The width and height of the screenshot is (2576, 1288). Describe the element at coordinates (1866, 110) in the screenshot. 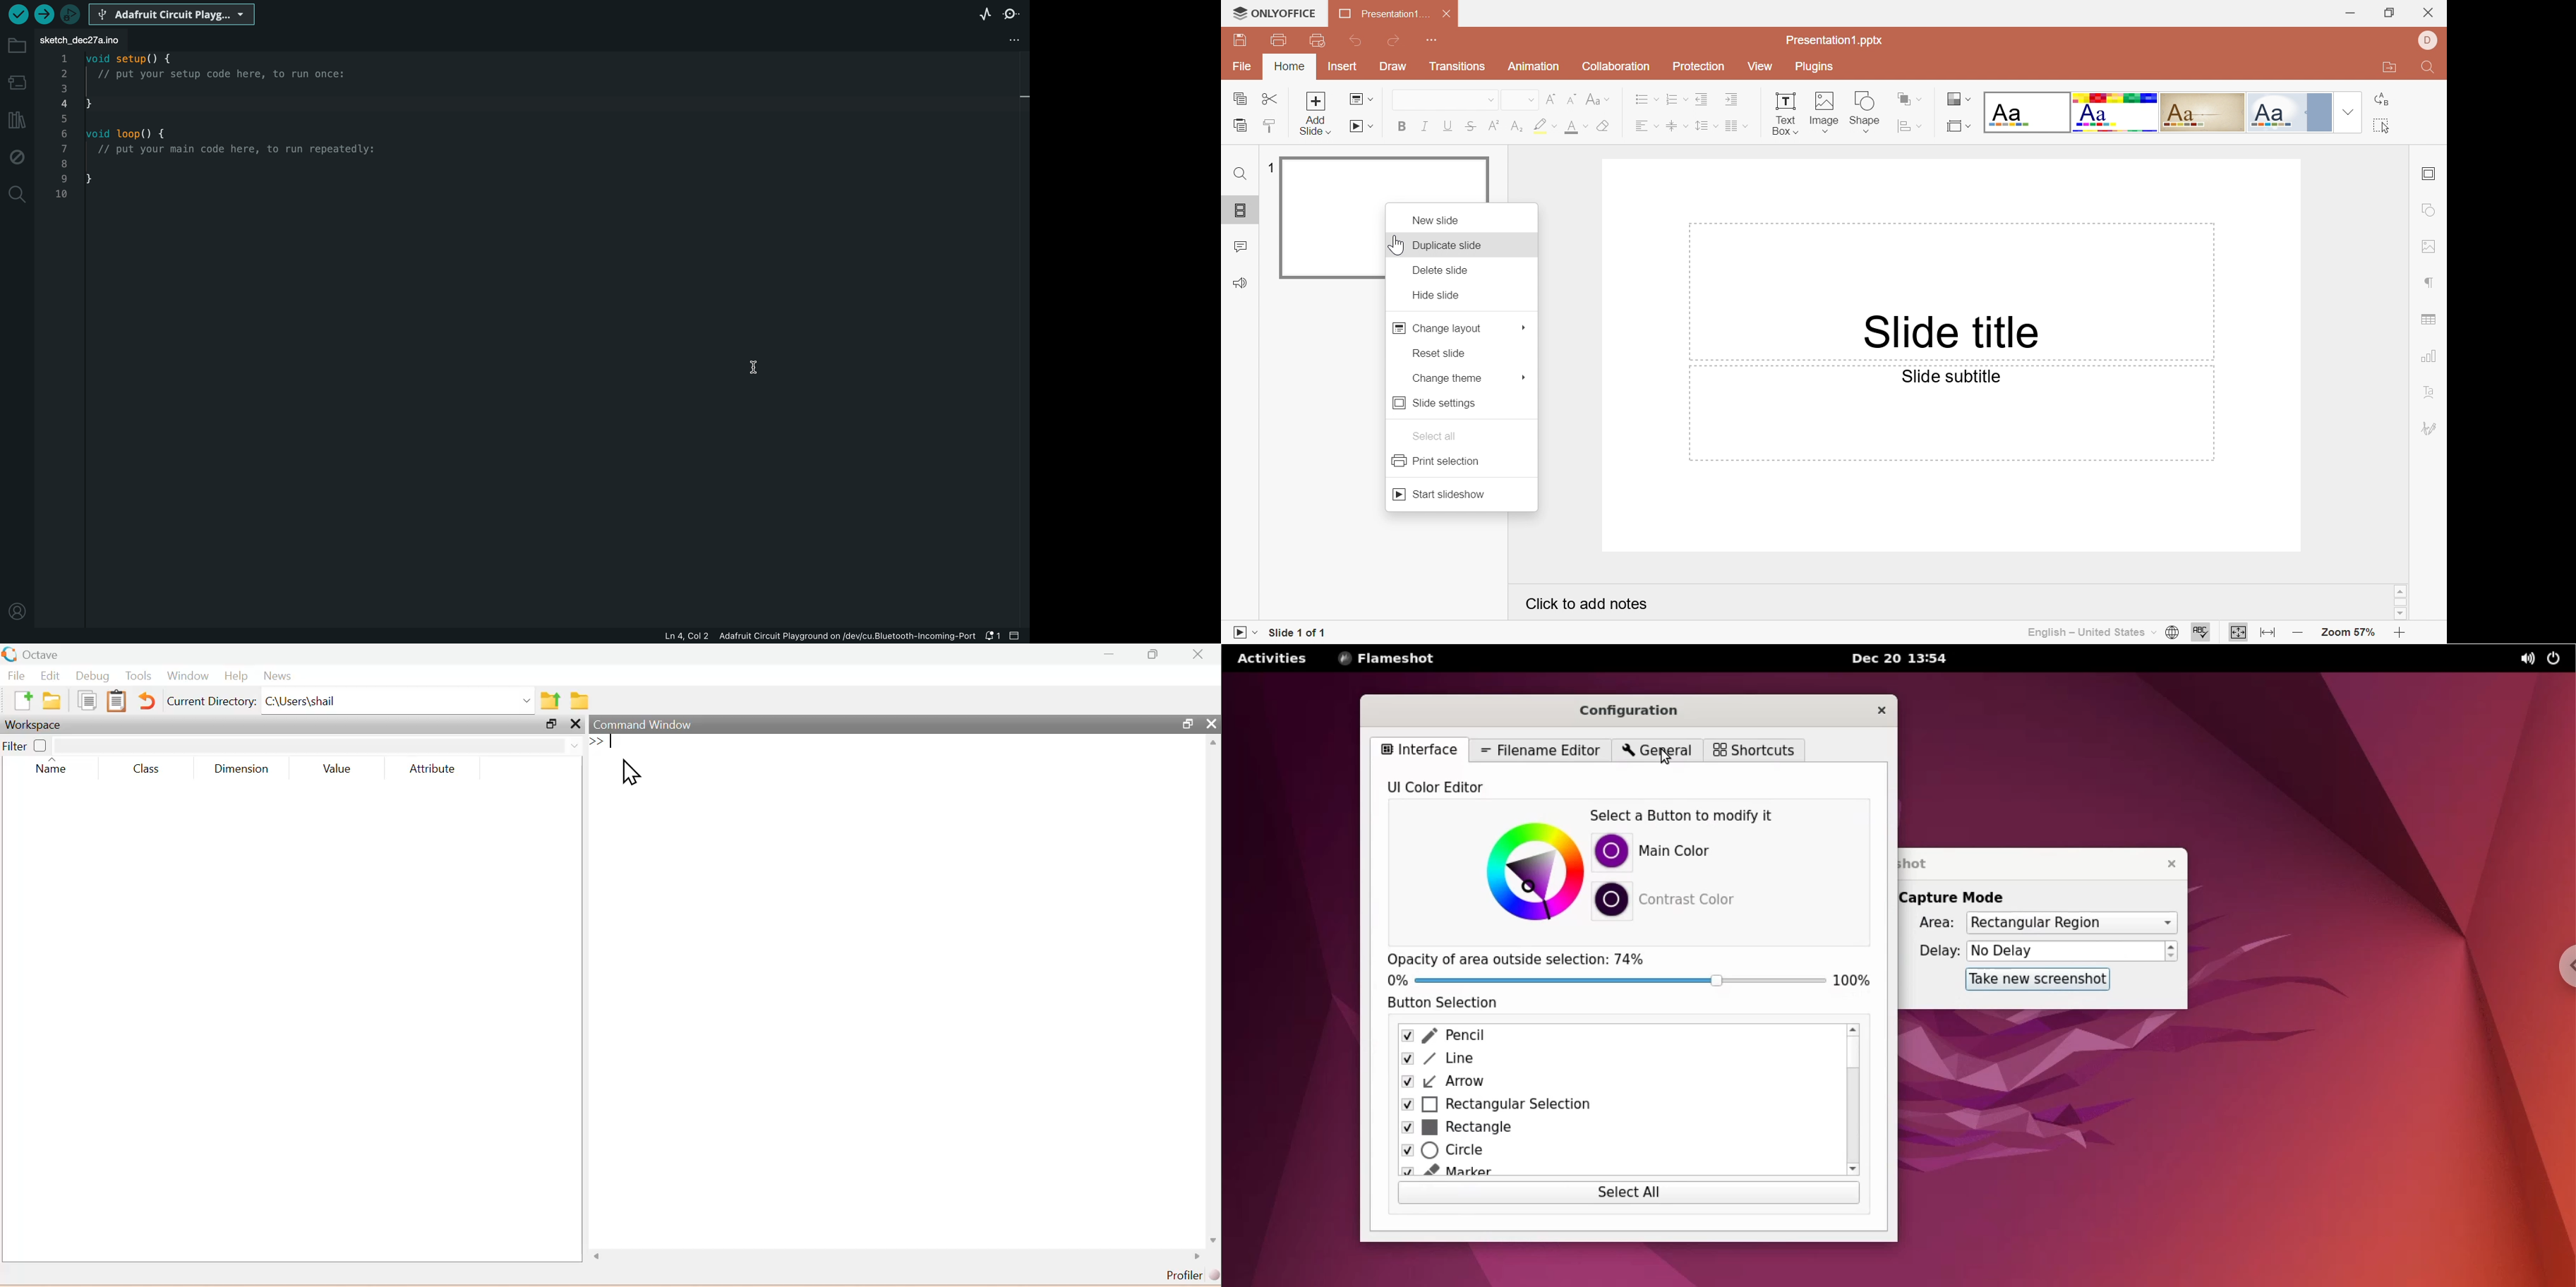

I see `shape` at that location.